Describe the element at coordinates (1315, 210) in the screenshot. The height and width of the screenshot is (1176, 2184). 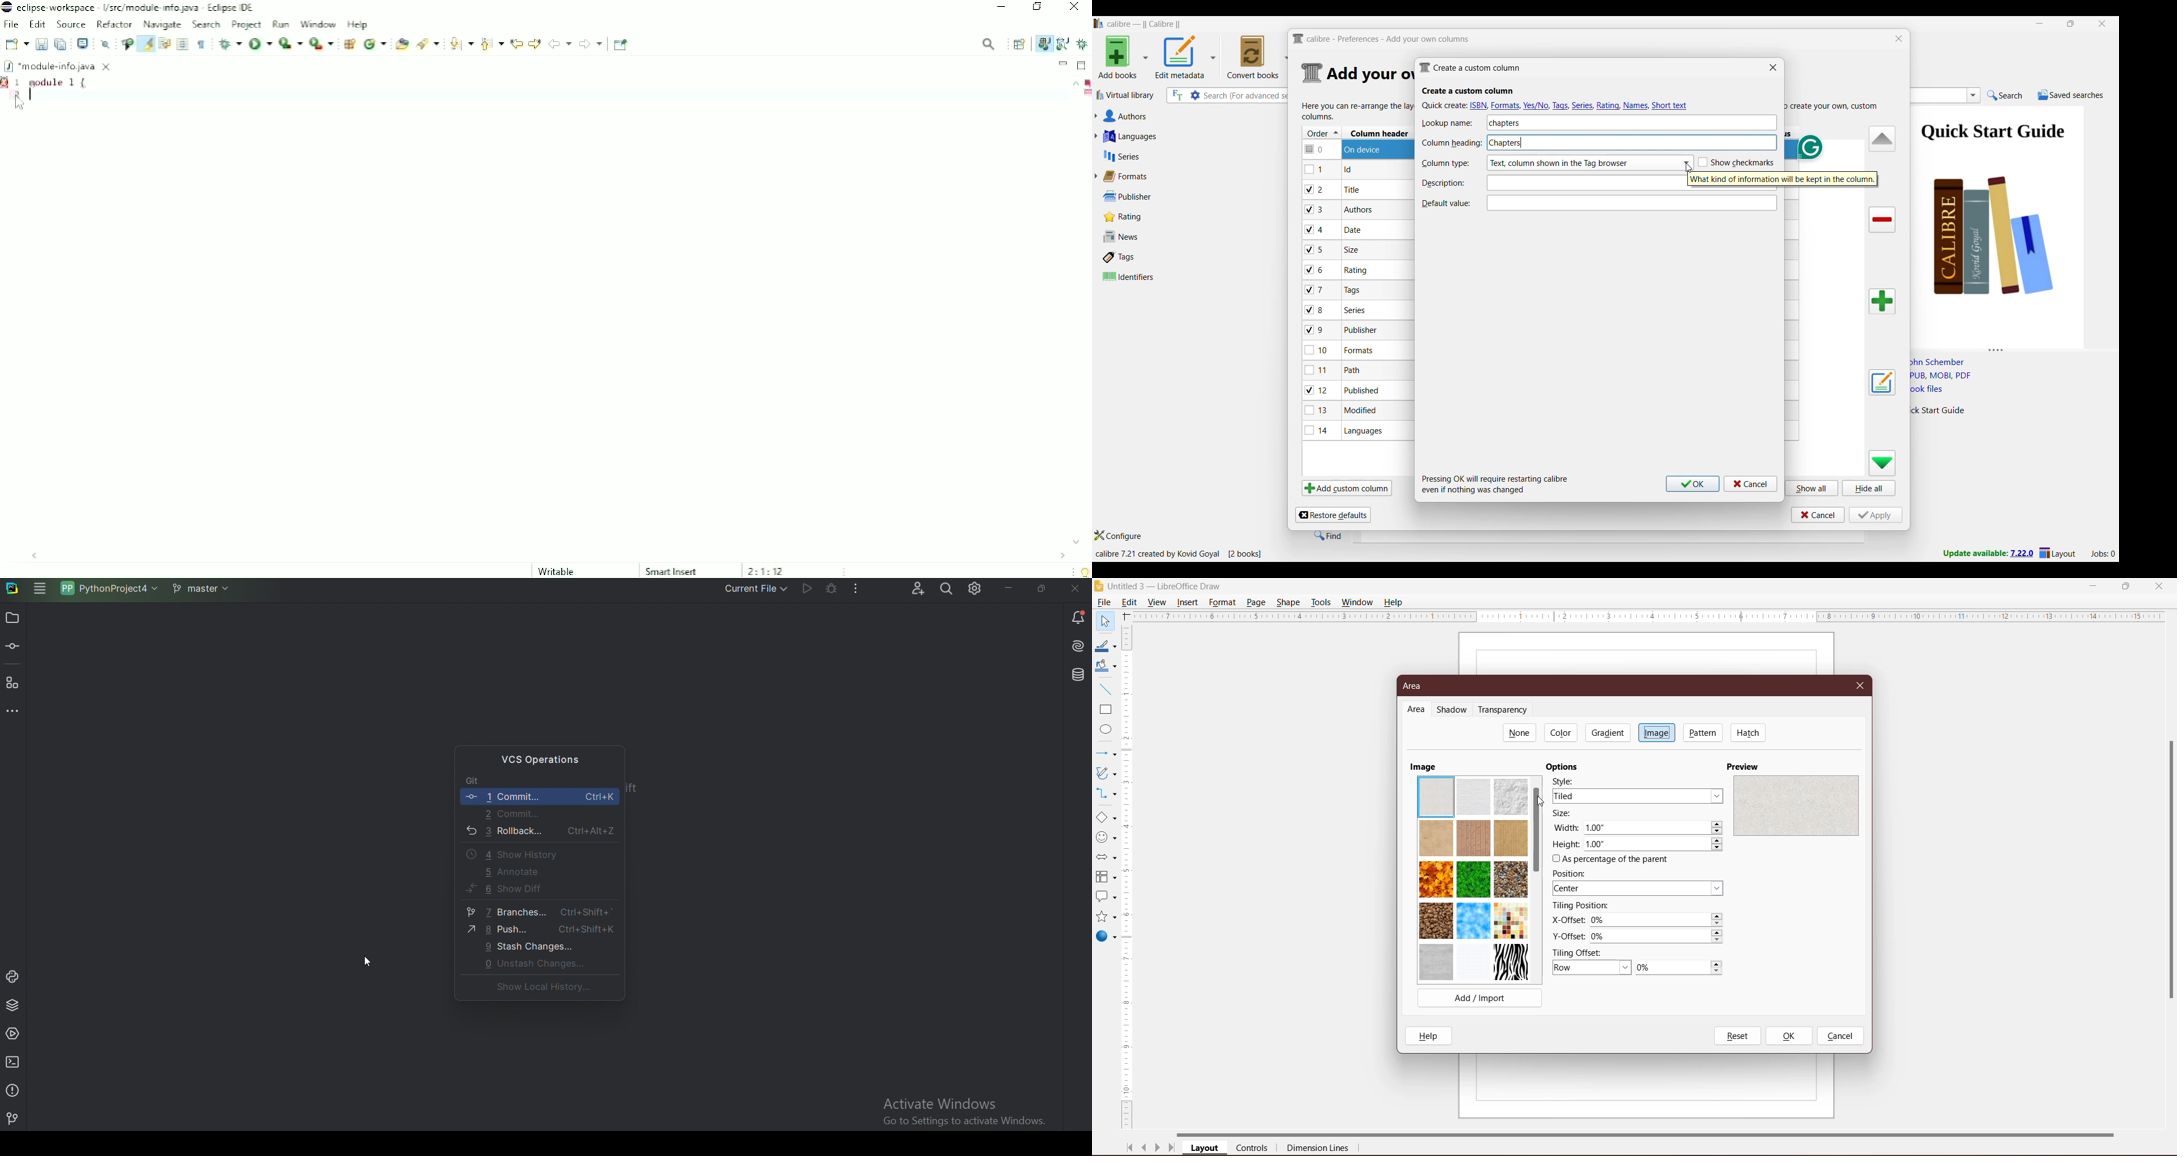
I see `checkbox - 3` at that location.